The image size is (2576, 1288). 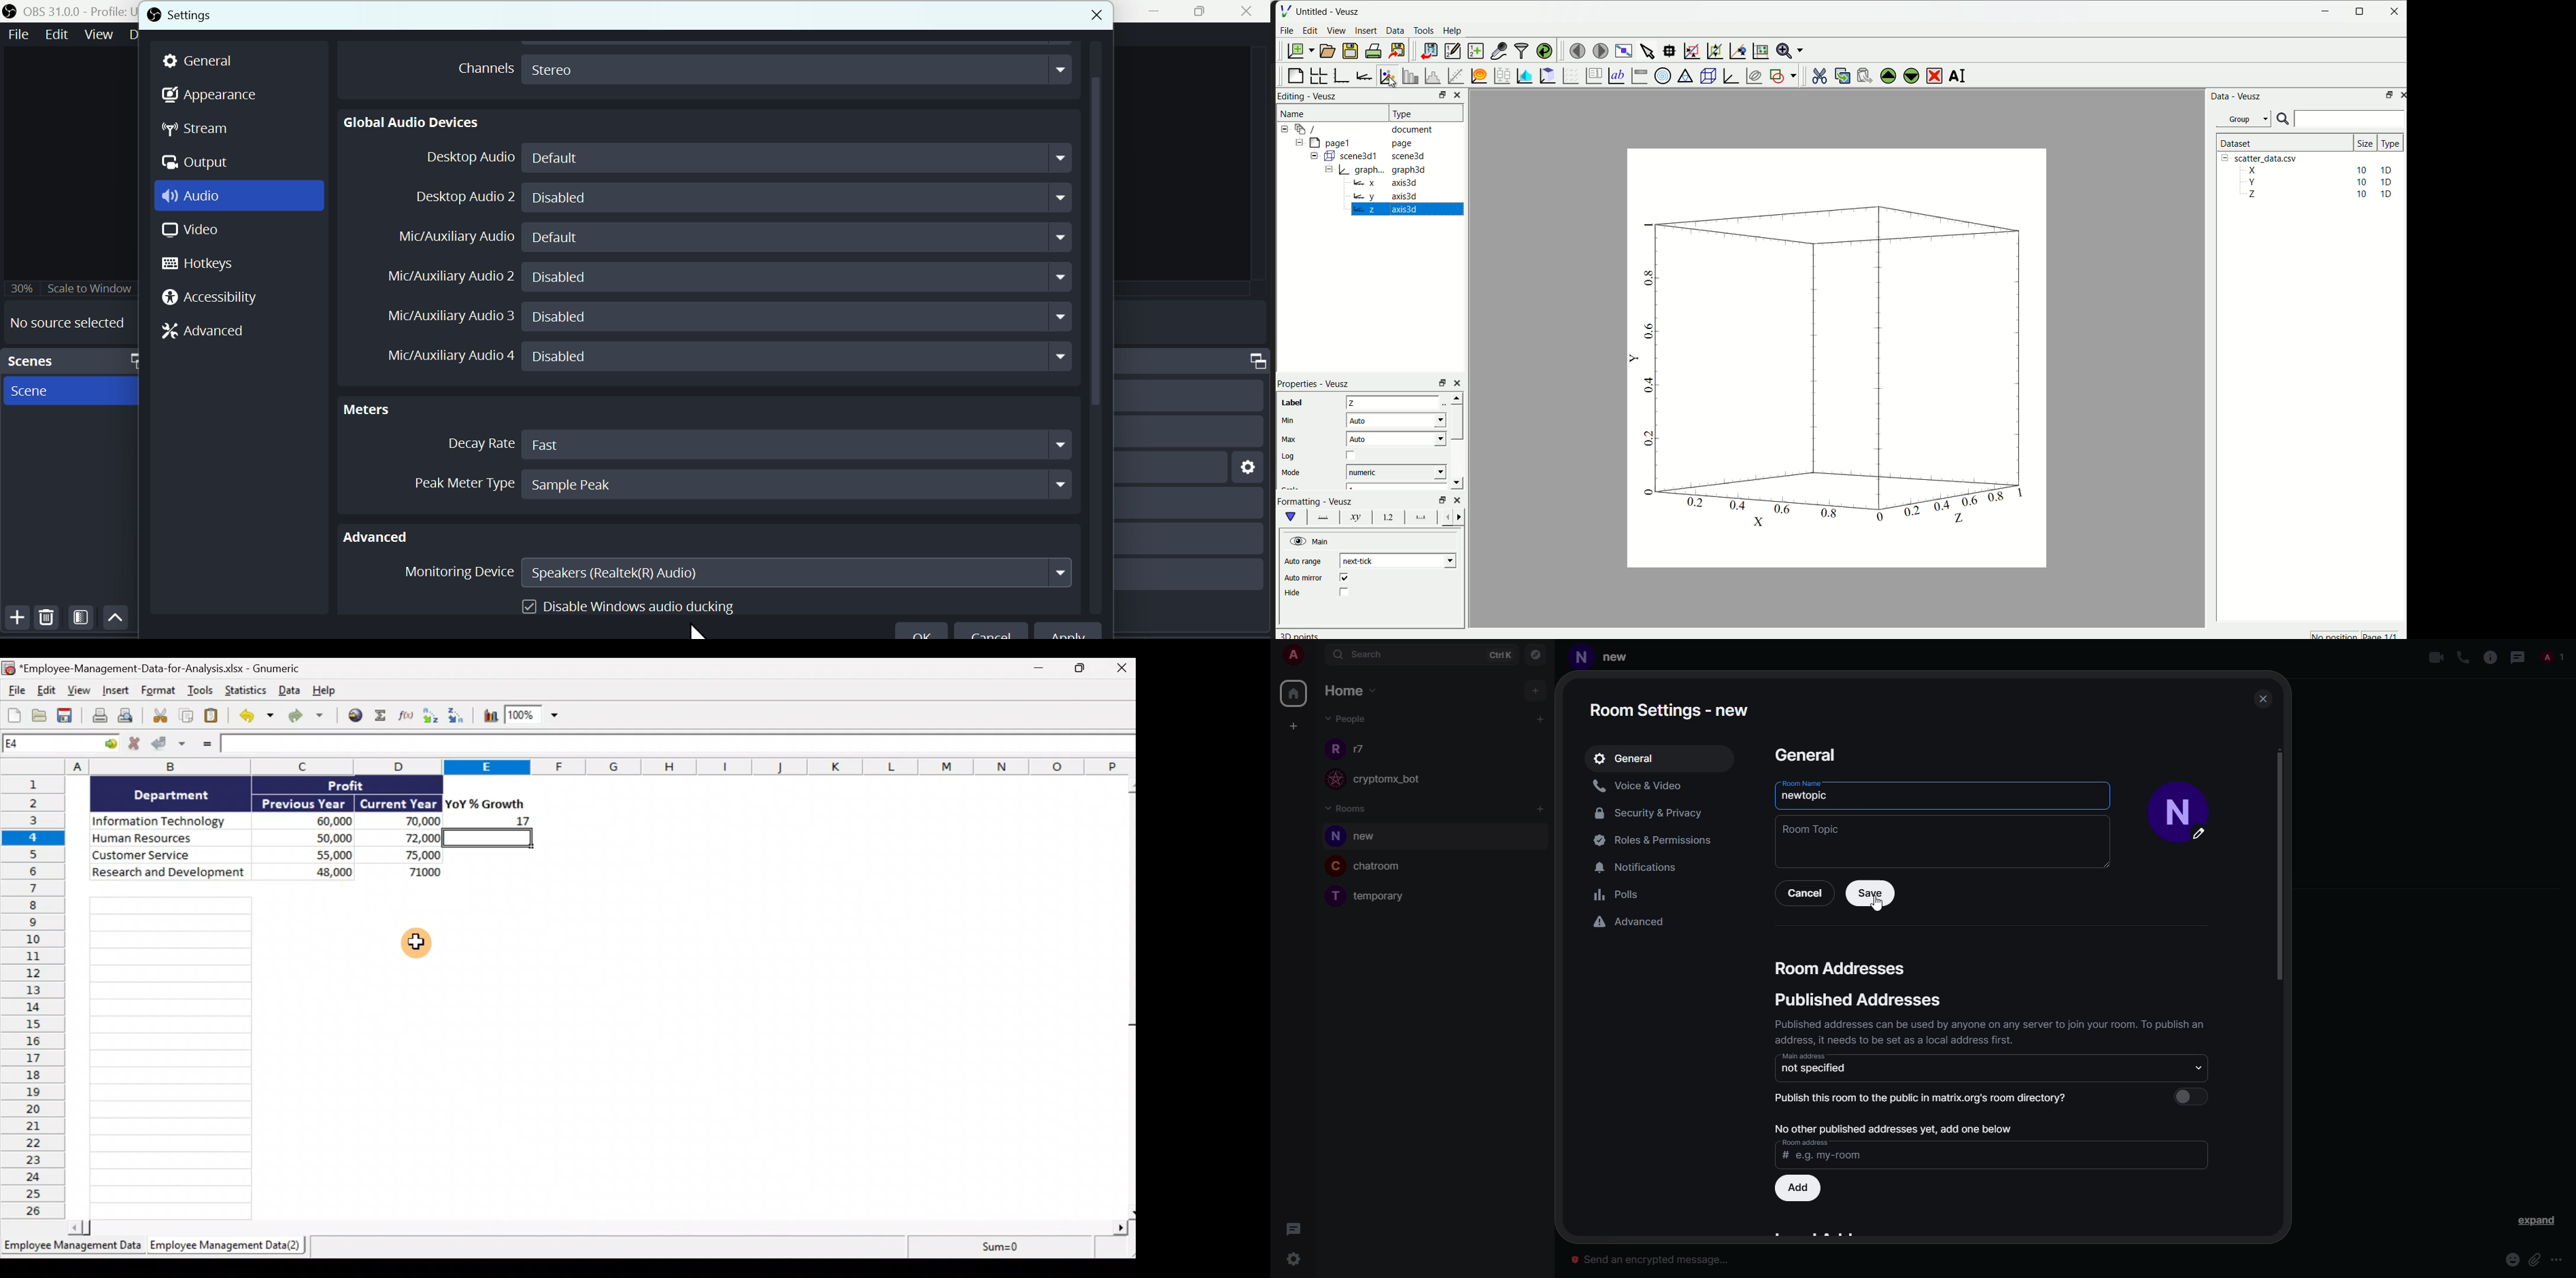 What do you see at coordinates (1346, 592) in the screenshot?
I see `checkbox` at bounding box center [1346, 592].